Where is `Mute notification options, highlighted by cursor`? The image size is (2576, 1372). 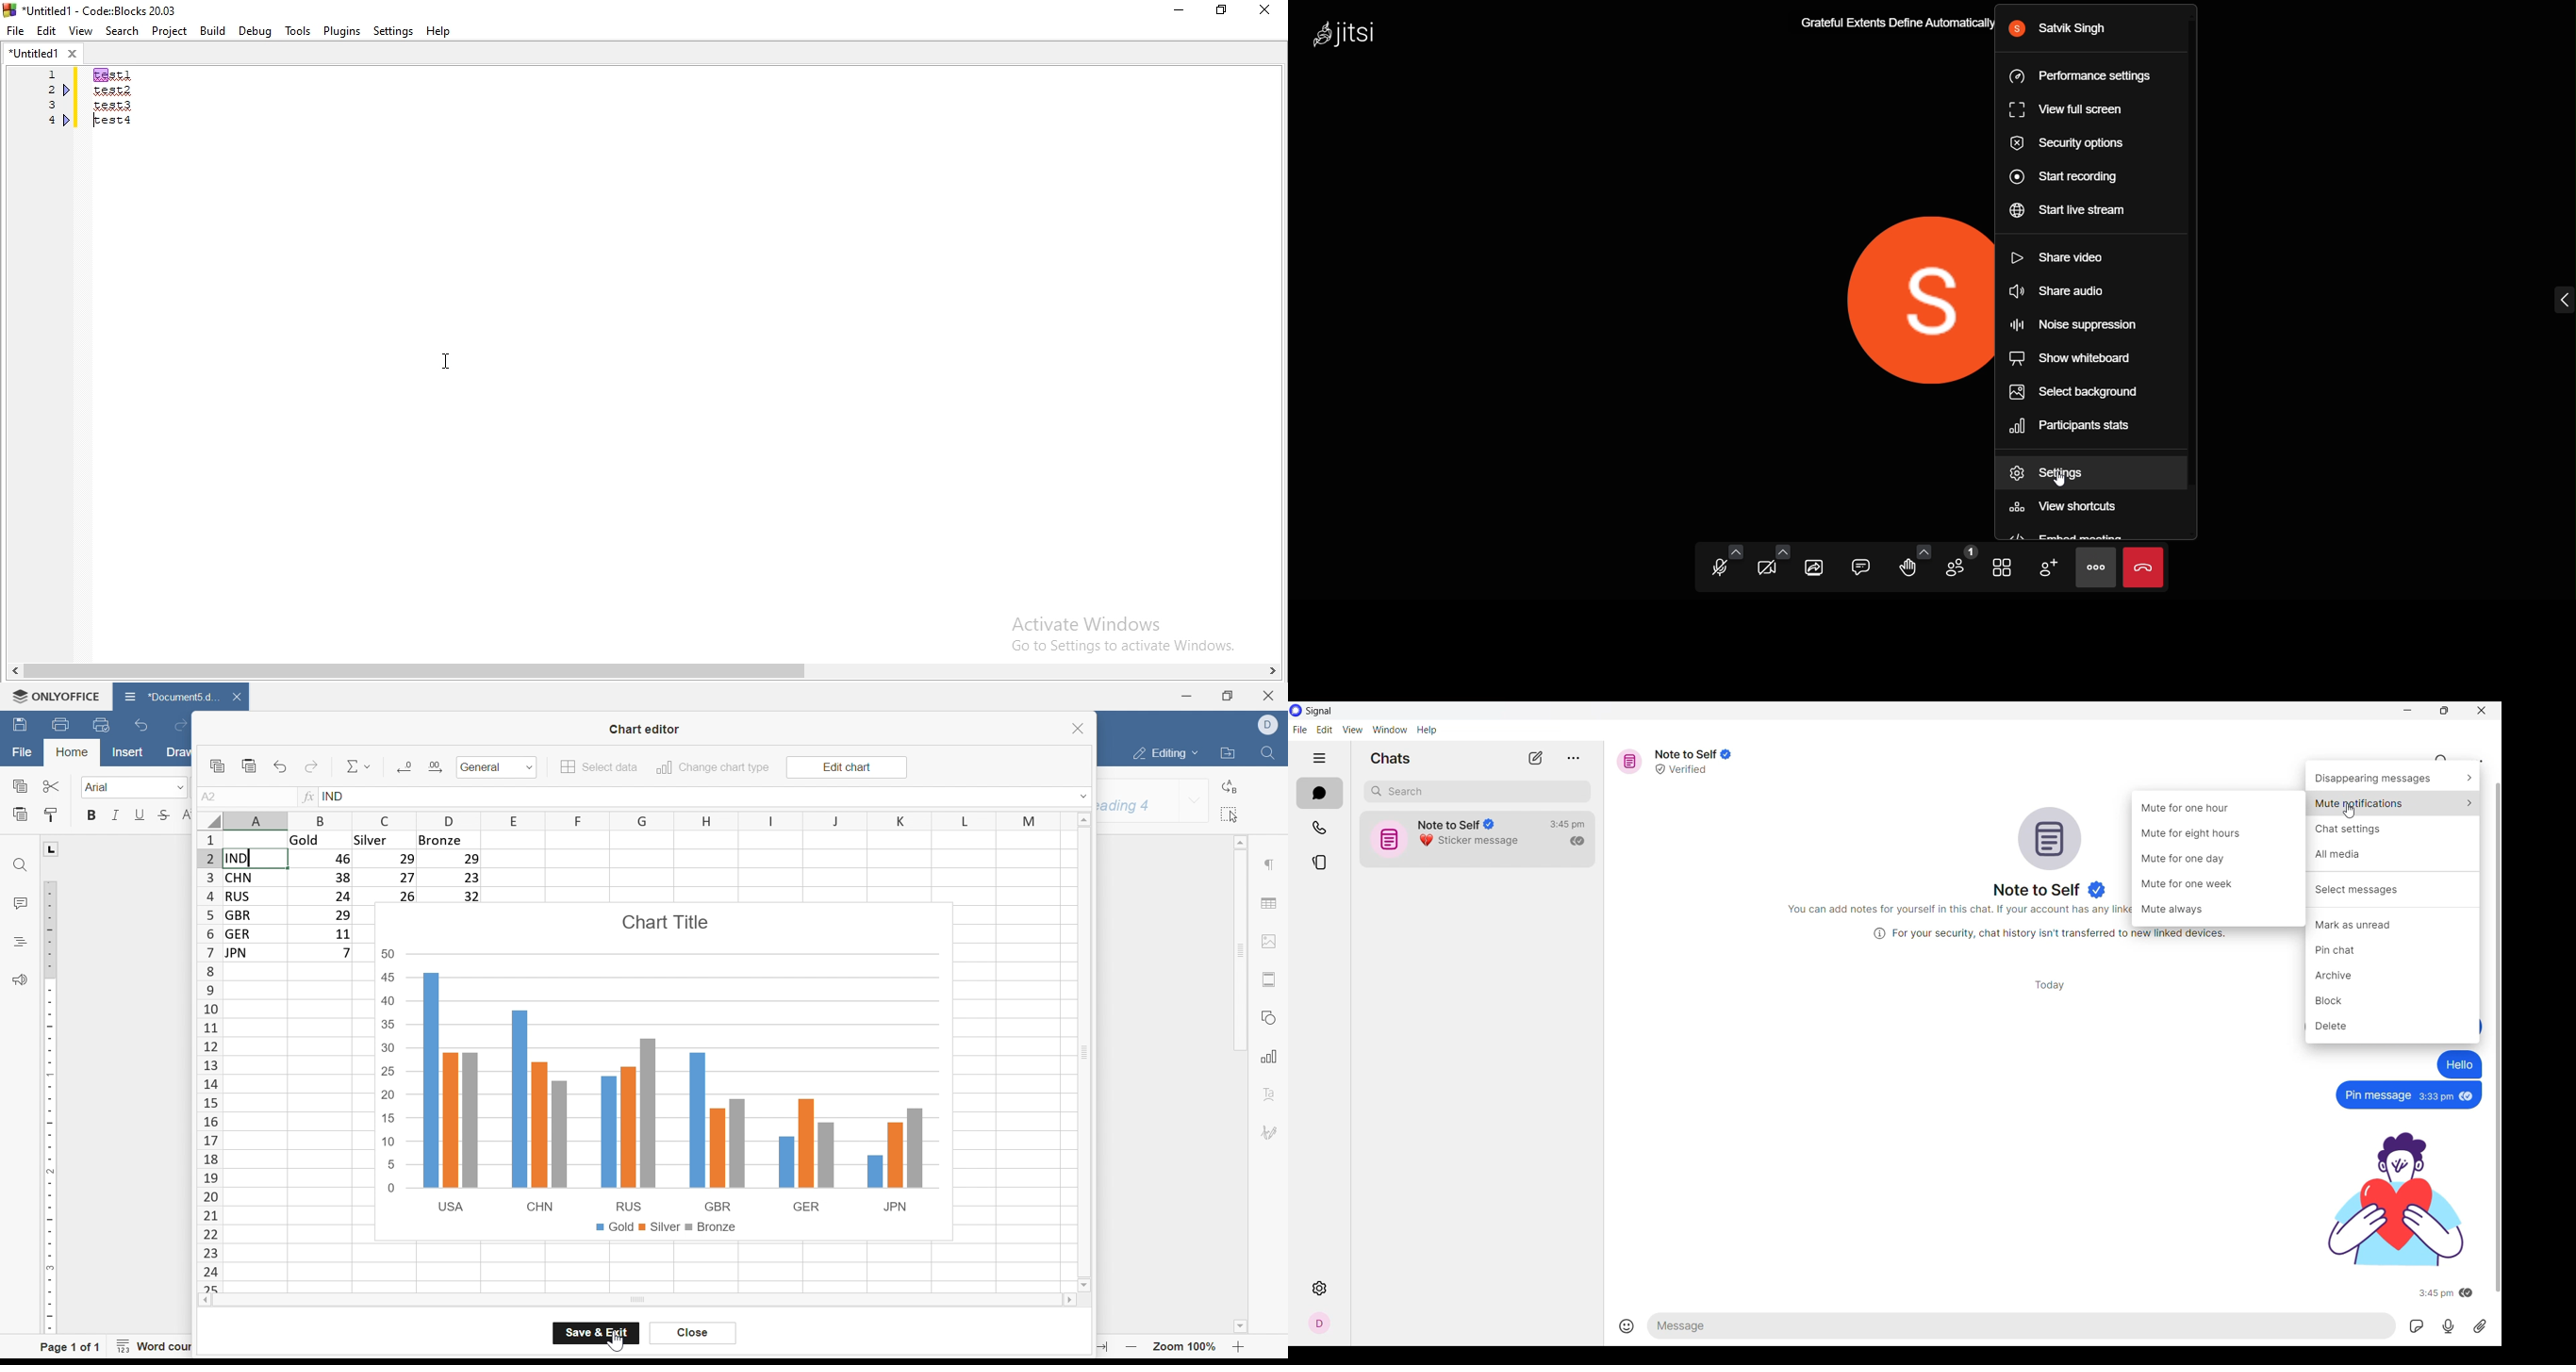 Mute notification options, highlighted by cursor is located at coordinates (2394, 803).